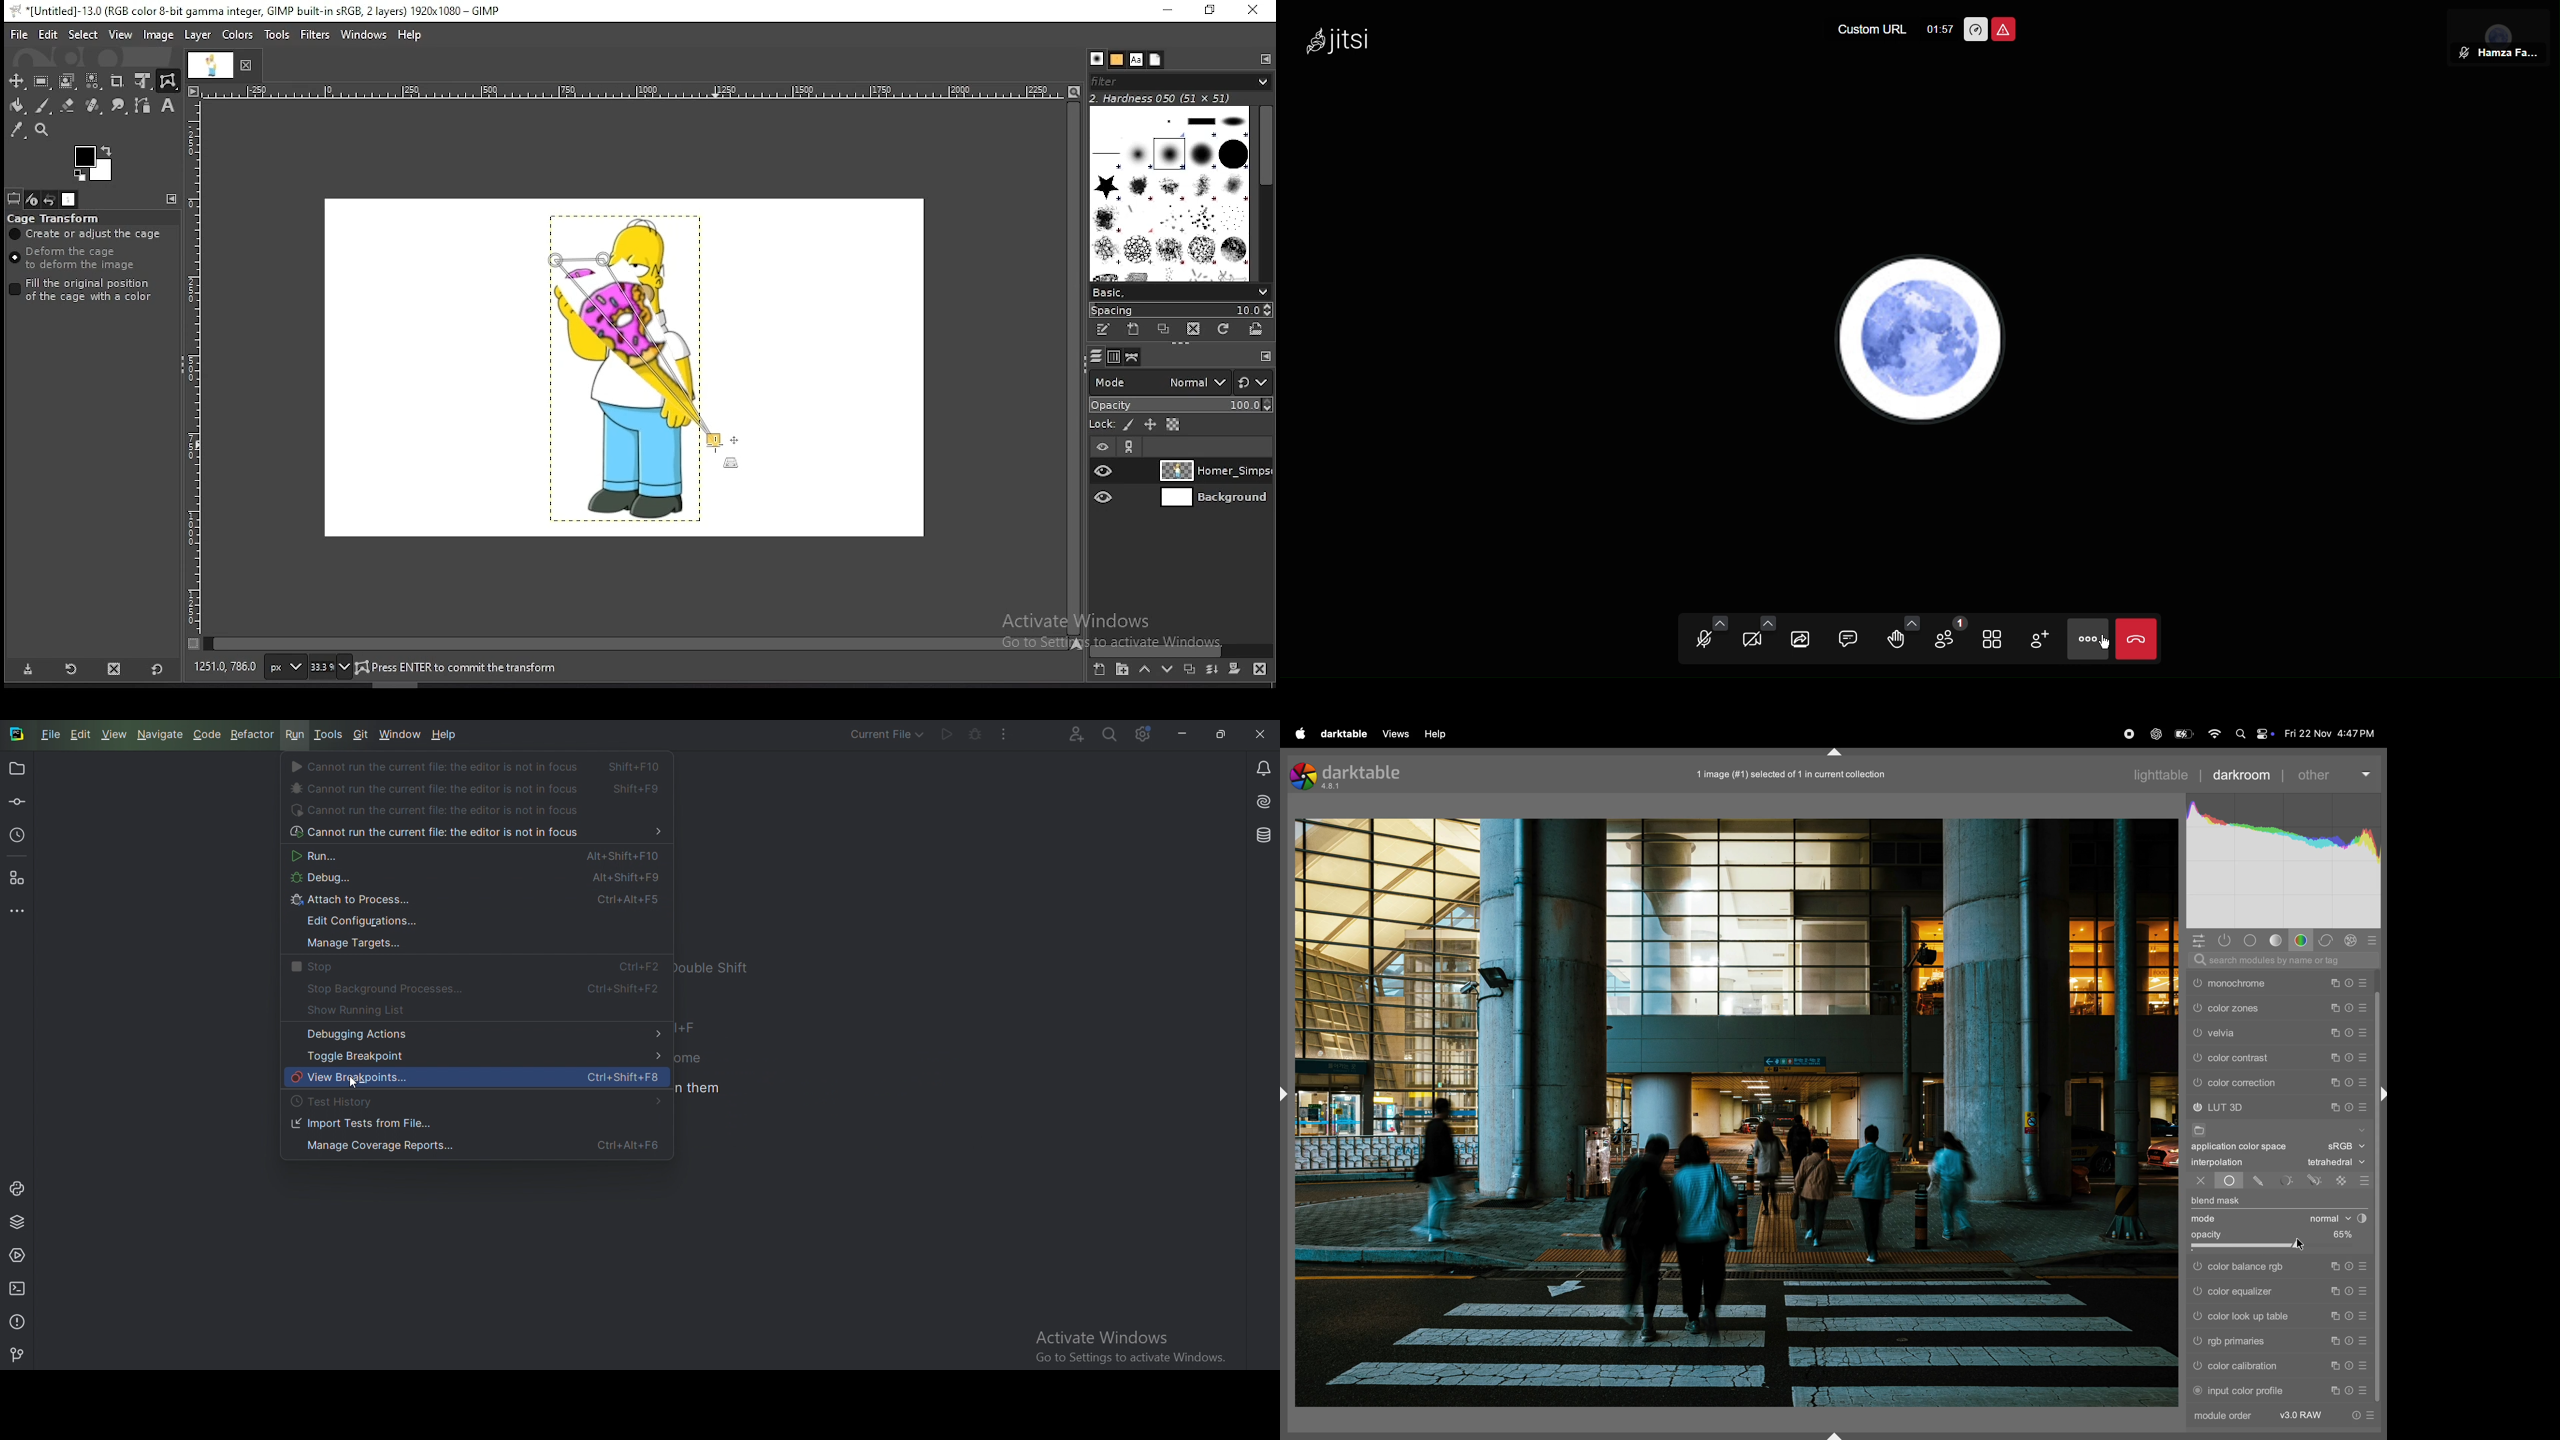  Describe the element at coordinates (479, 767) in the screenshot. I see `Cannot run the current file the editor is not in focus` at that location.